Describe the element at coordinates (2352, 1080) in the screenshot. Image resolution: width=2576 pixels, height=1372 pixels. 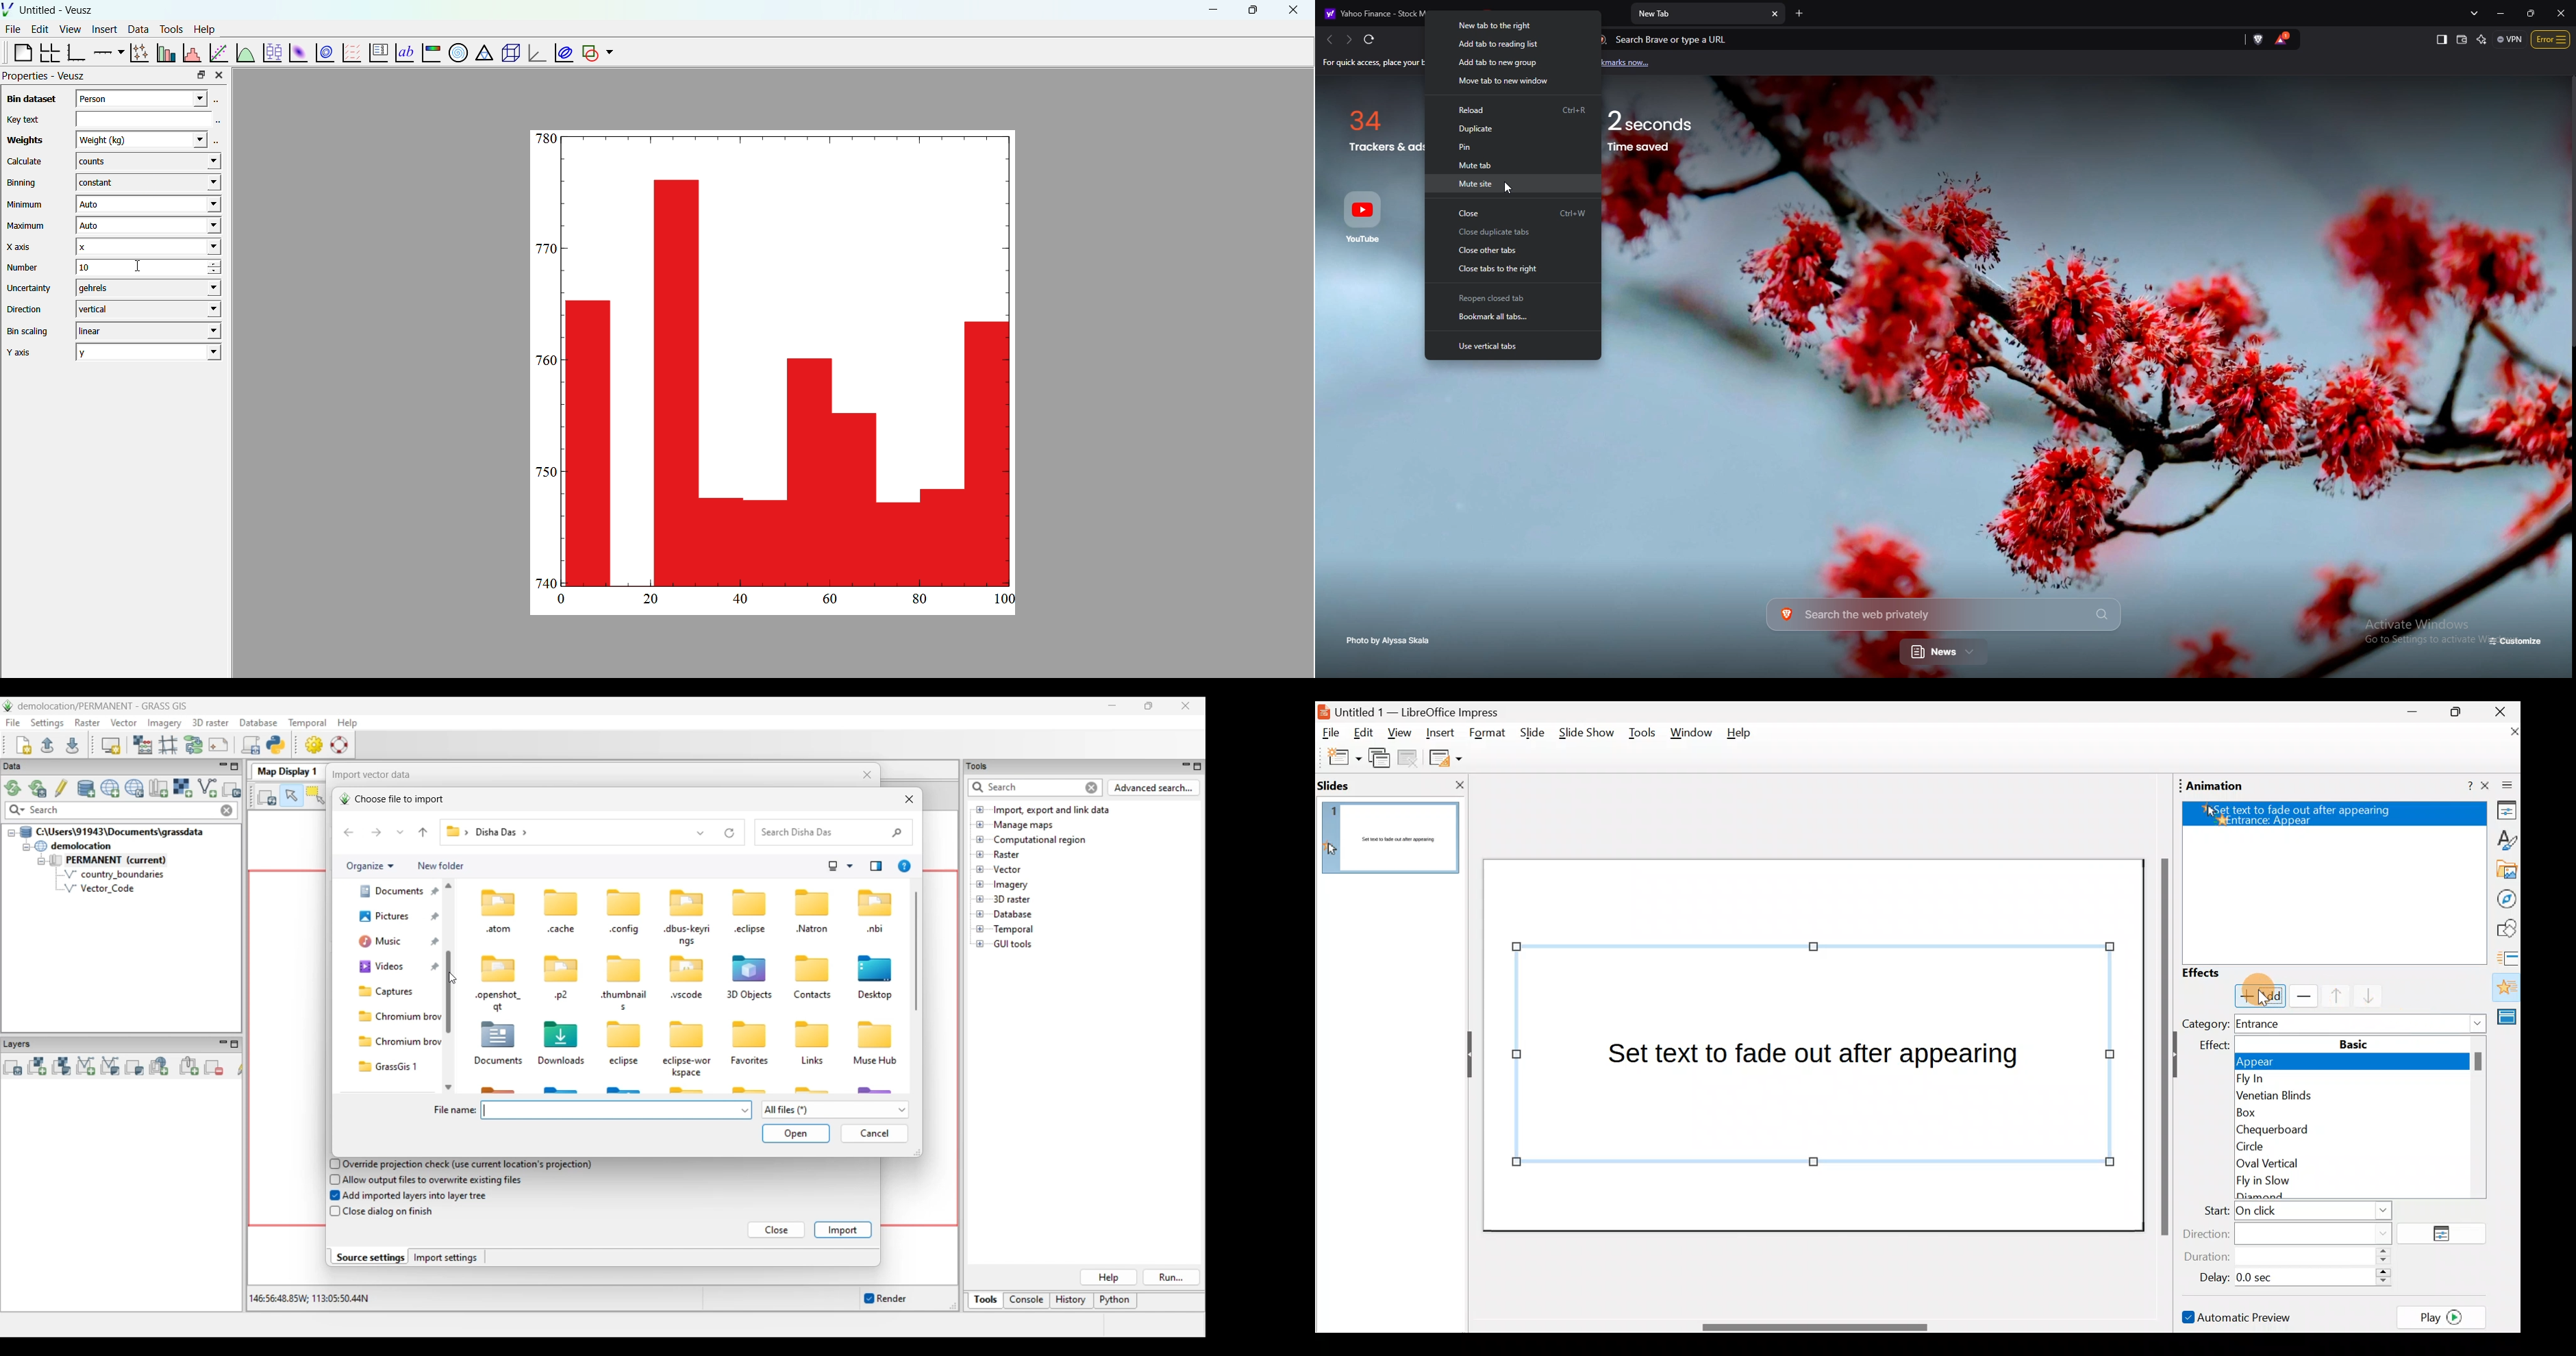
I see `Fly In` at that location.